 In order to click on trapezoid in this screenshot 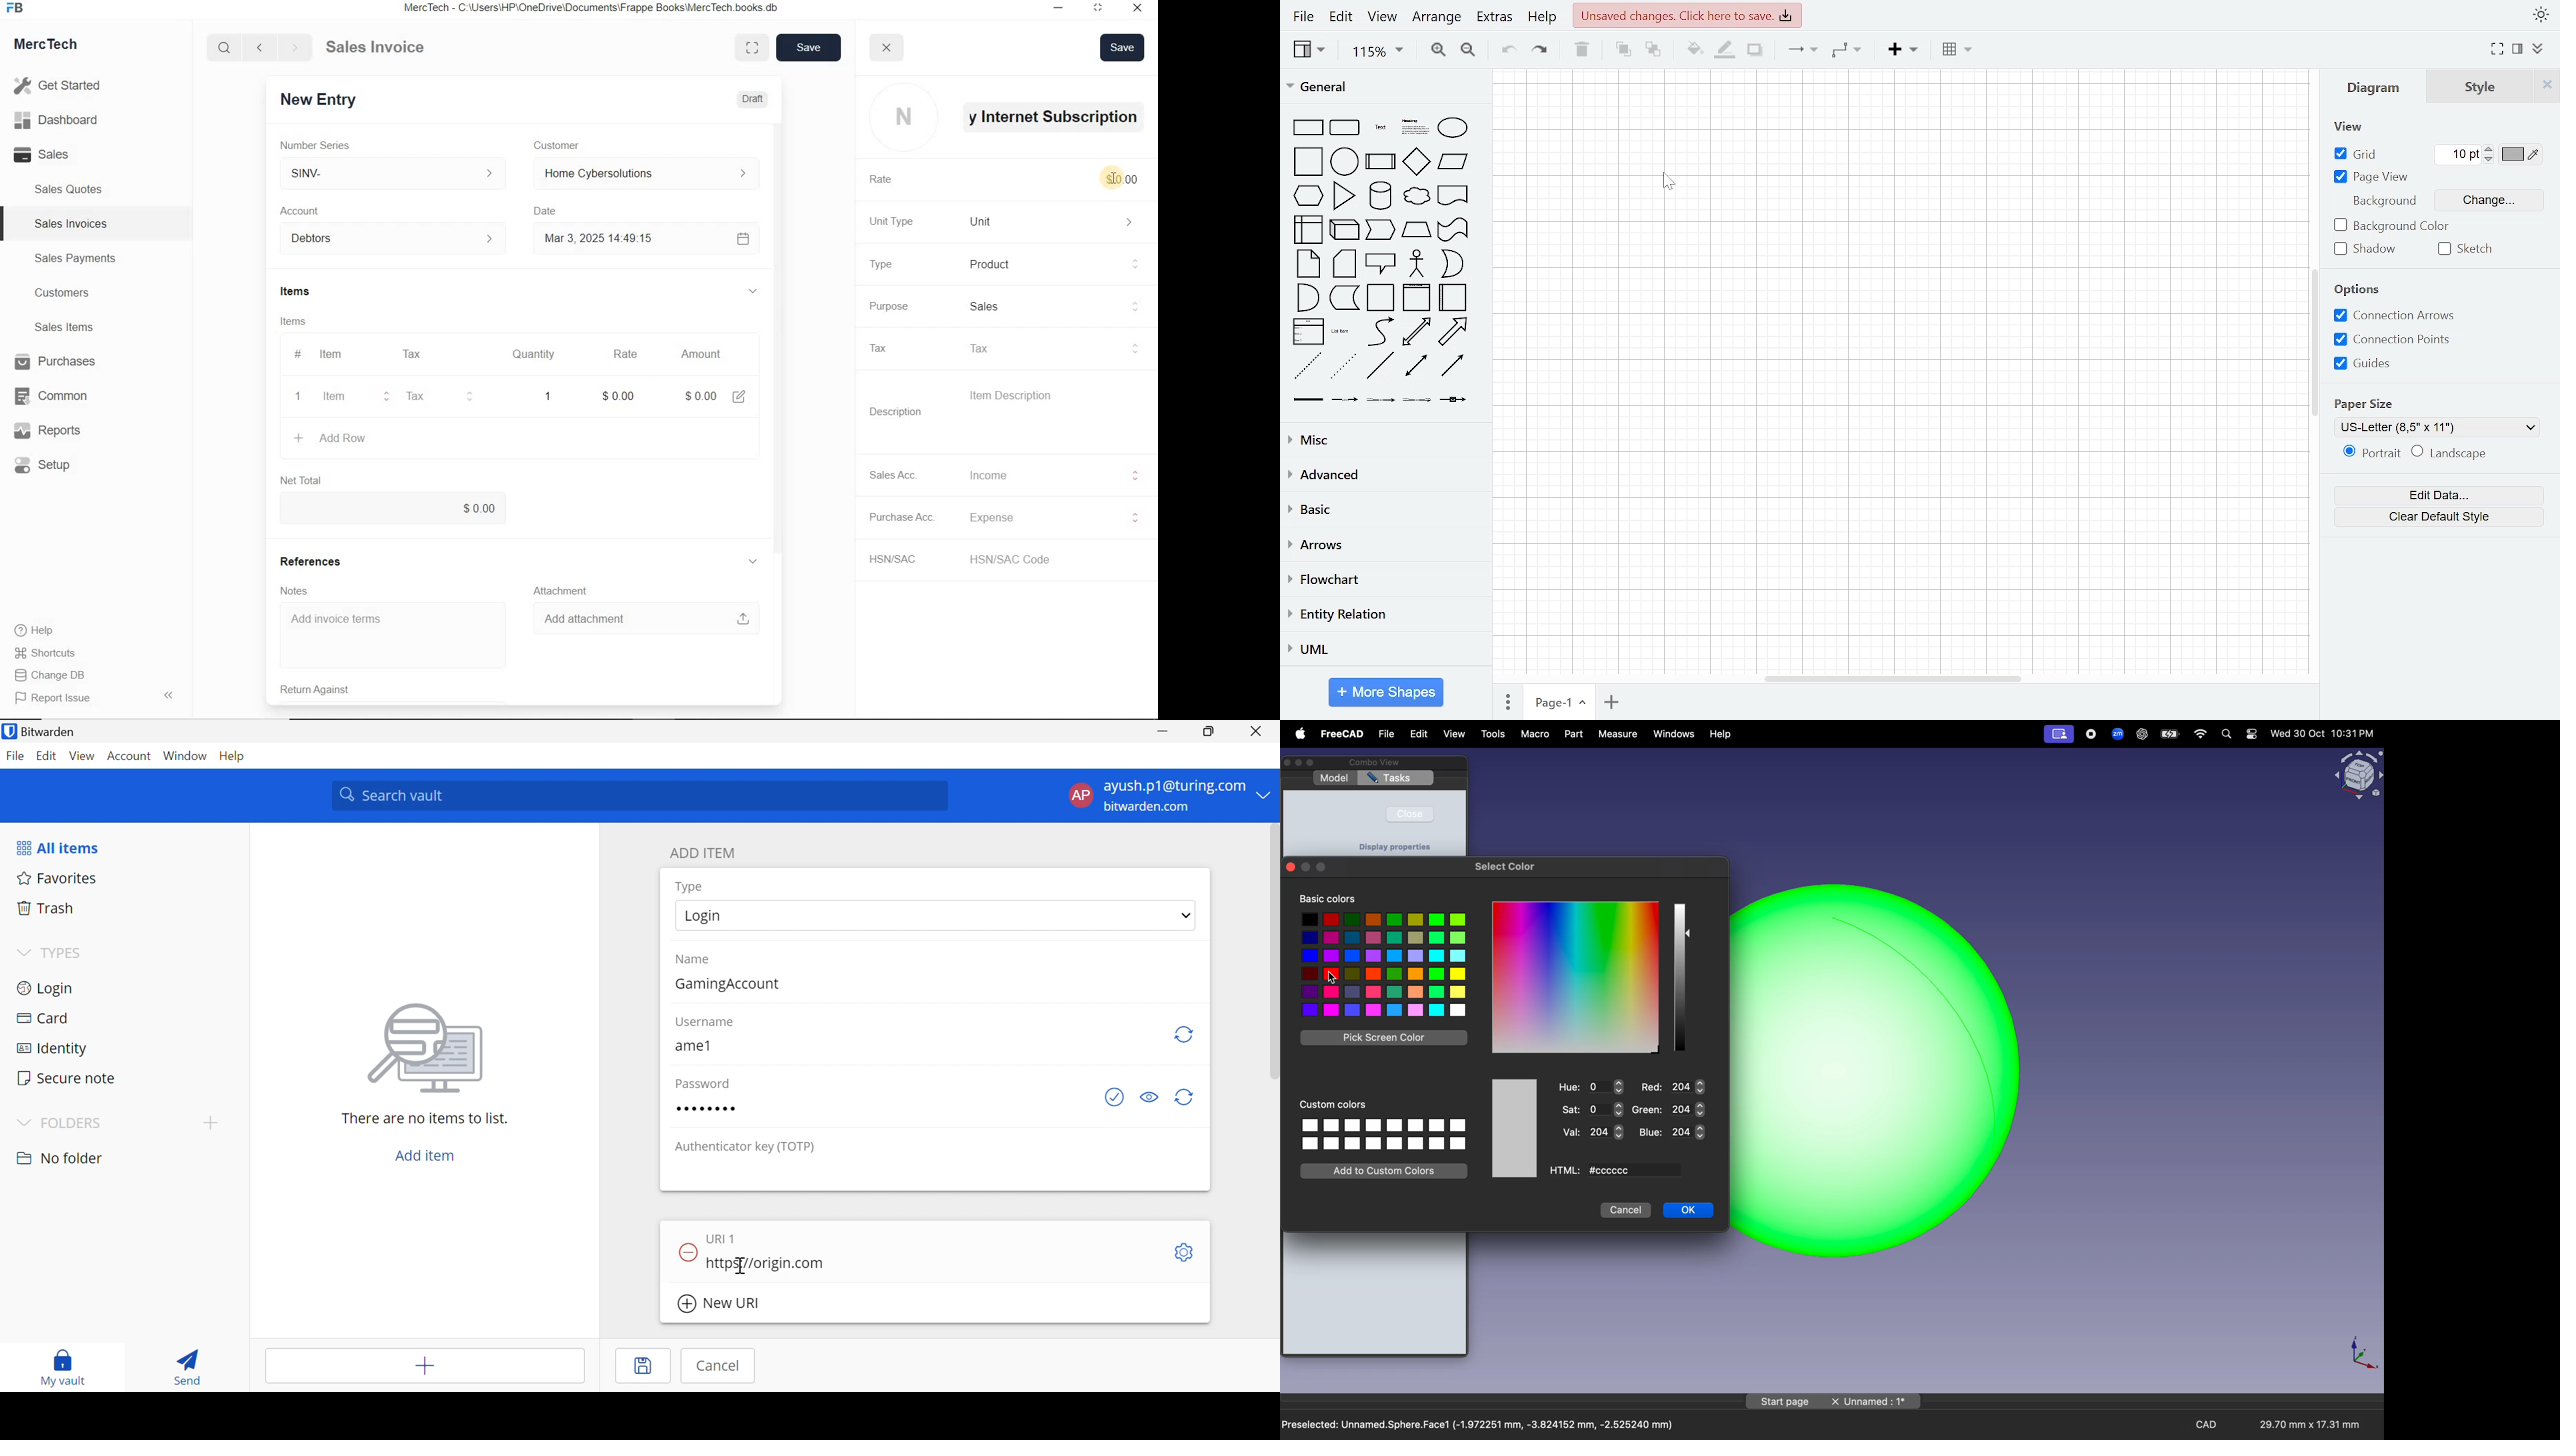, I will do `click(1418, 230)`.